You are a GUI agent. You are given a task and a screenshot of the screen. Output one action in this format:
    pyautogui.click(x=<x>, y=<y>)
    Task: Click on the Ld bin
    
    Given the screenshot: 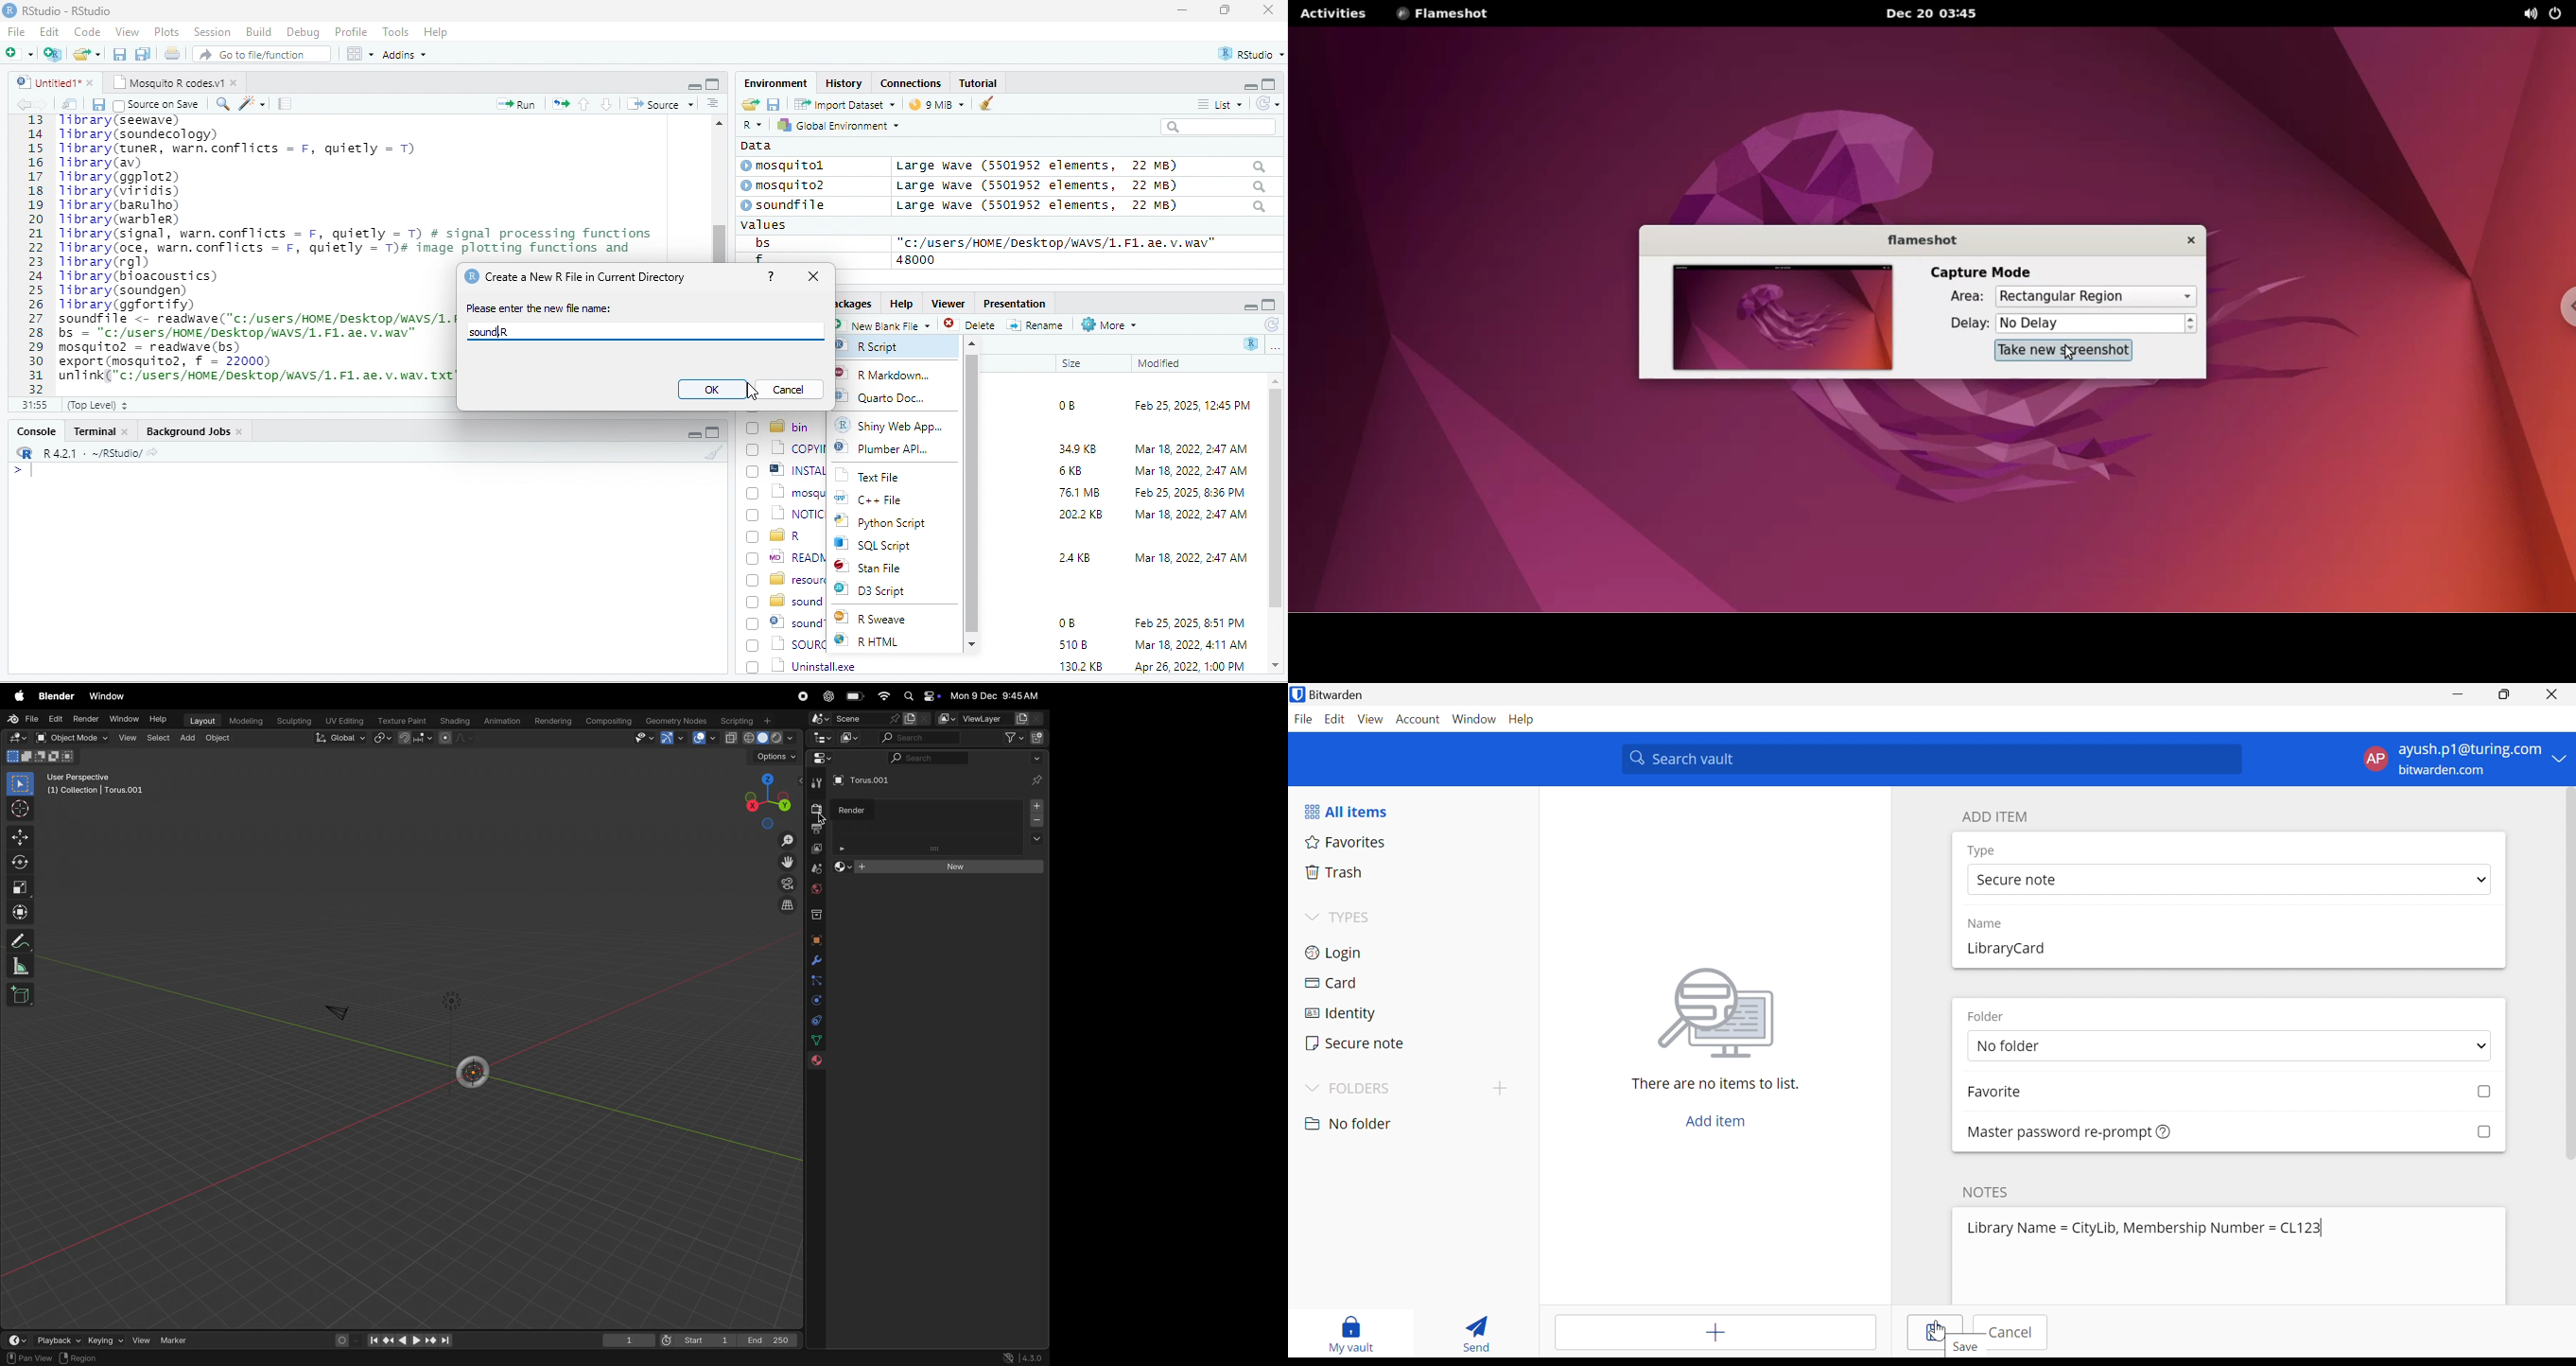 What is the action you would take?
    pyautogui.click(x=780, y=426)
    